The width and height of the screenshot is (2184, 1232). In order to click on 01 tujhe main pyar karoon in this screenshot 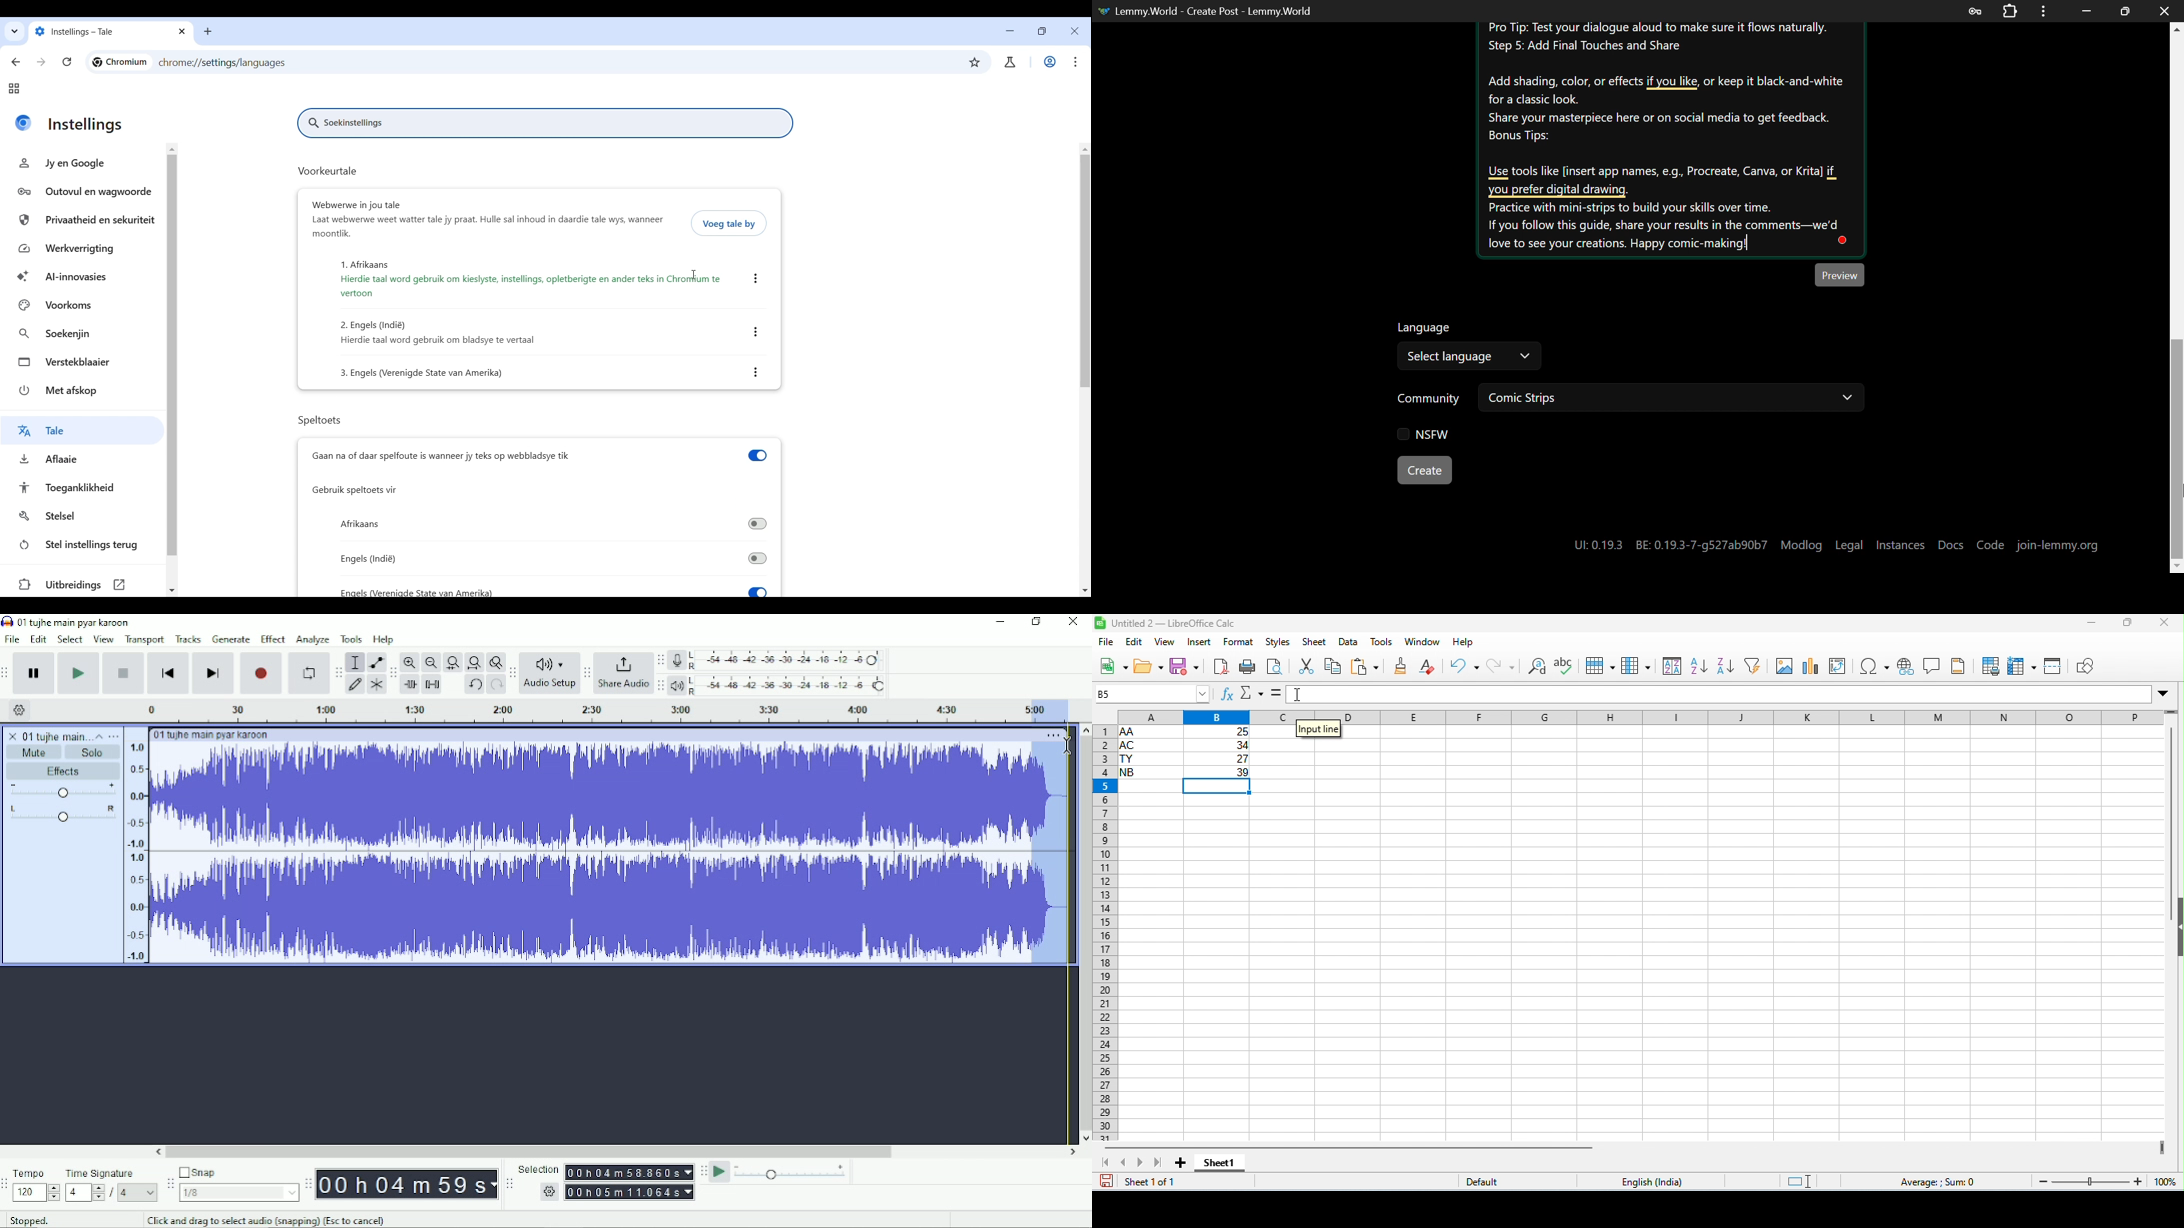, I will do `click(56, 735)`.